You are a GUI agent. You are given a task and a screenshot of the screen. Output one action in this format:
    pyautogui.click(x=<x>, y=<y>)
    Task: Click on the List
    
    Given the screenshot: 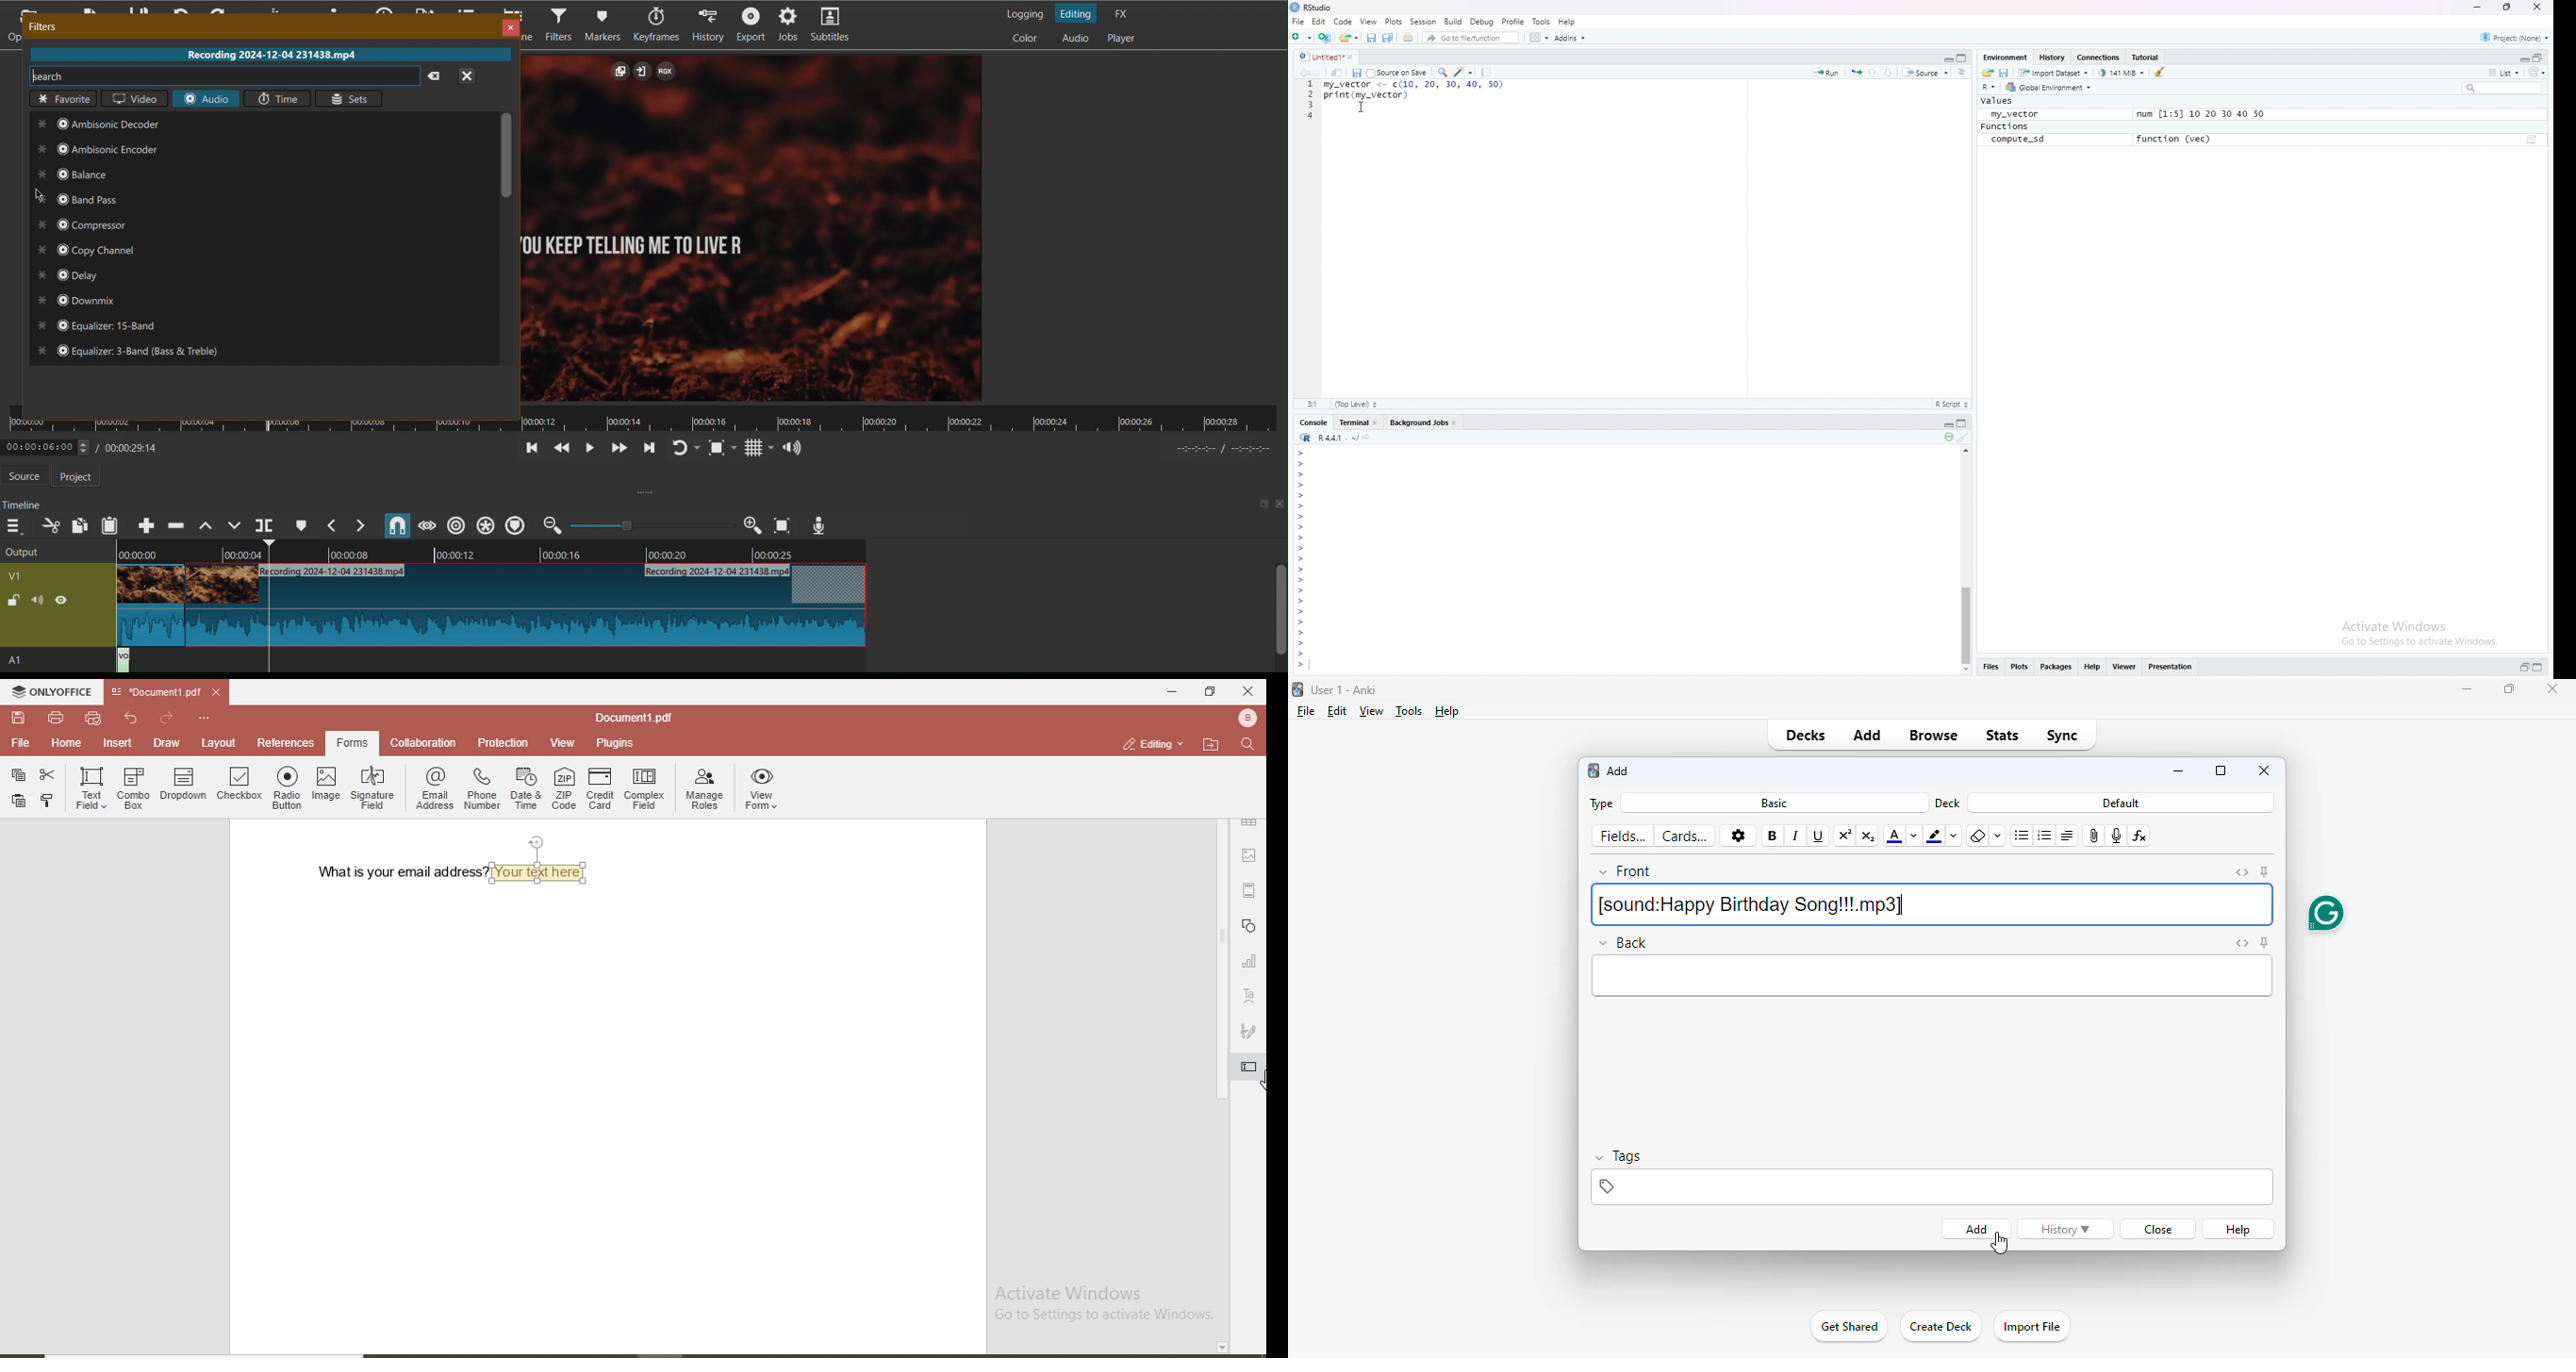 What is the action you would take?
    pyautogui.click(x=2503, y=72)
    